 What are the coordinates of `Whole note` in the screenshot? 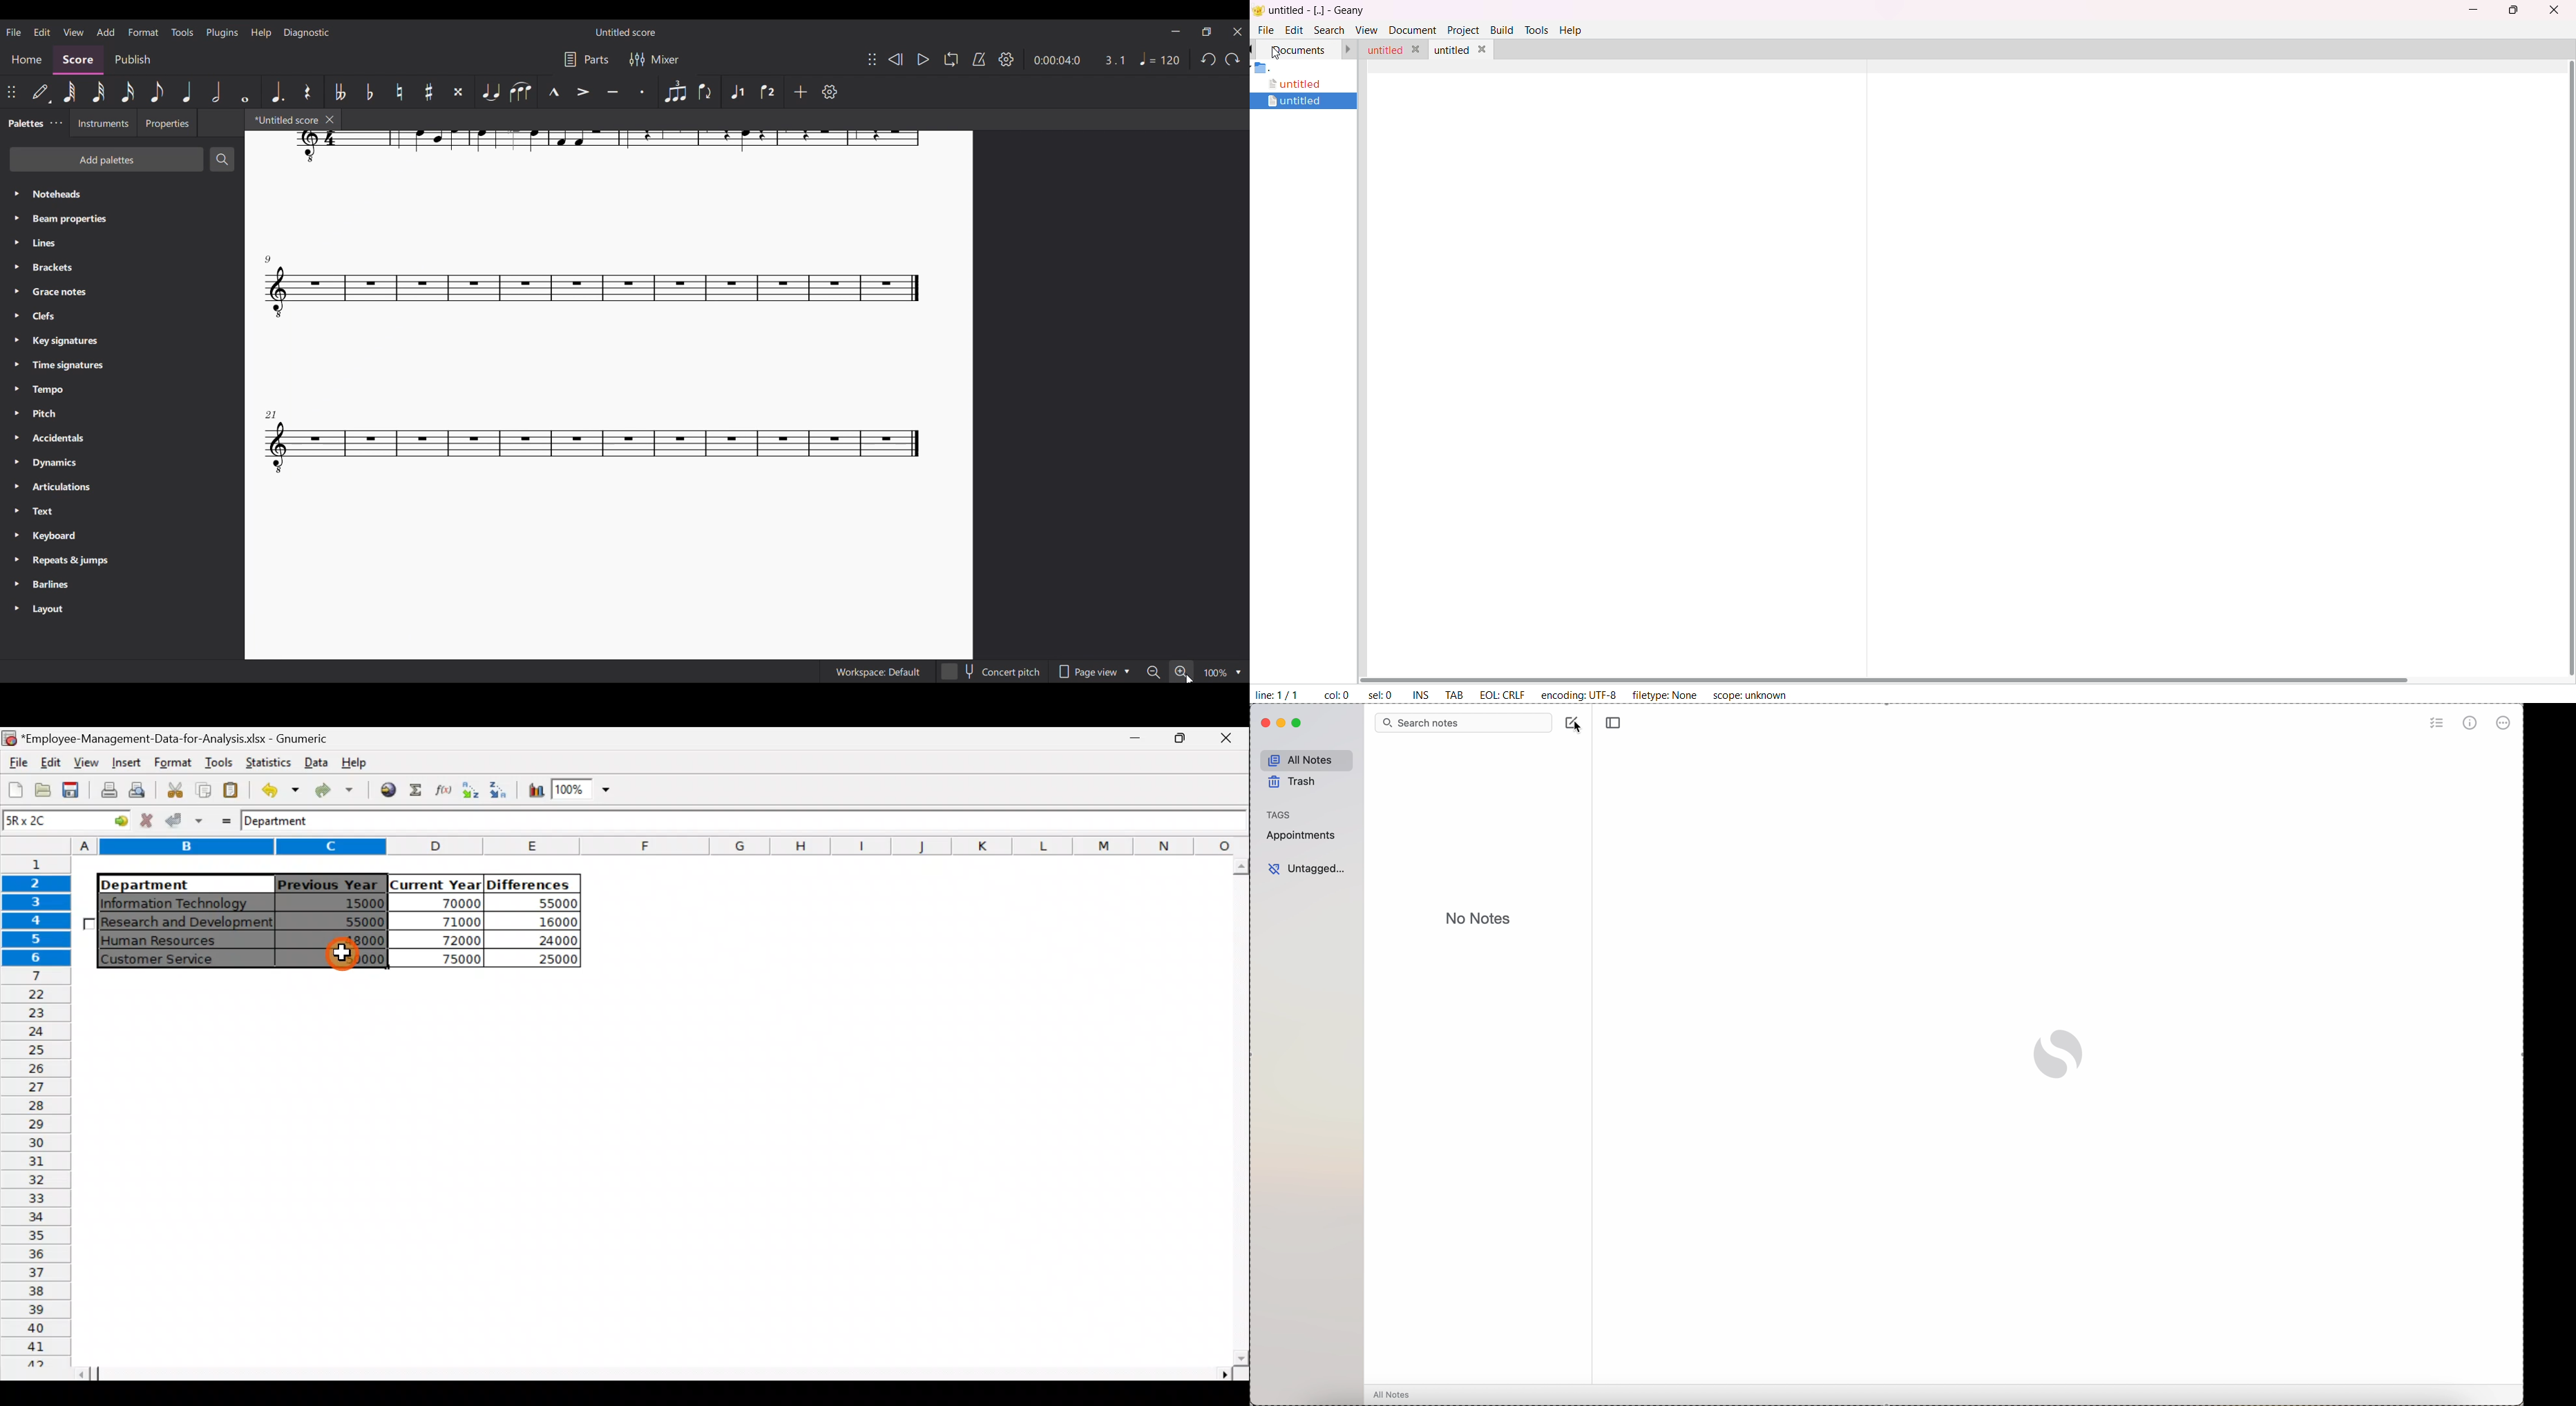 It's located at (245, 92).